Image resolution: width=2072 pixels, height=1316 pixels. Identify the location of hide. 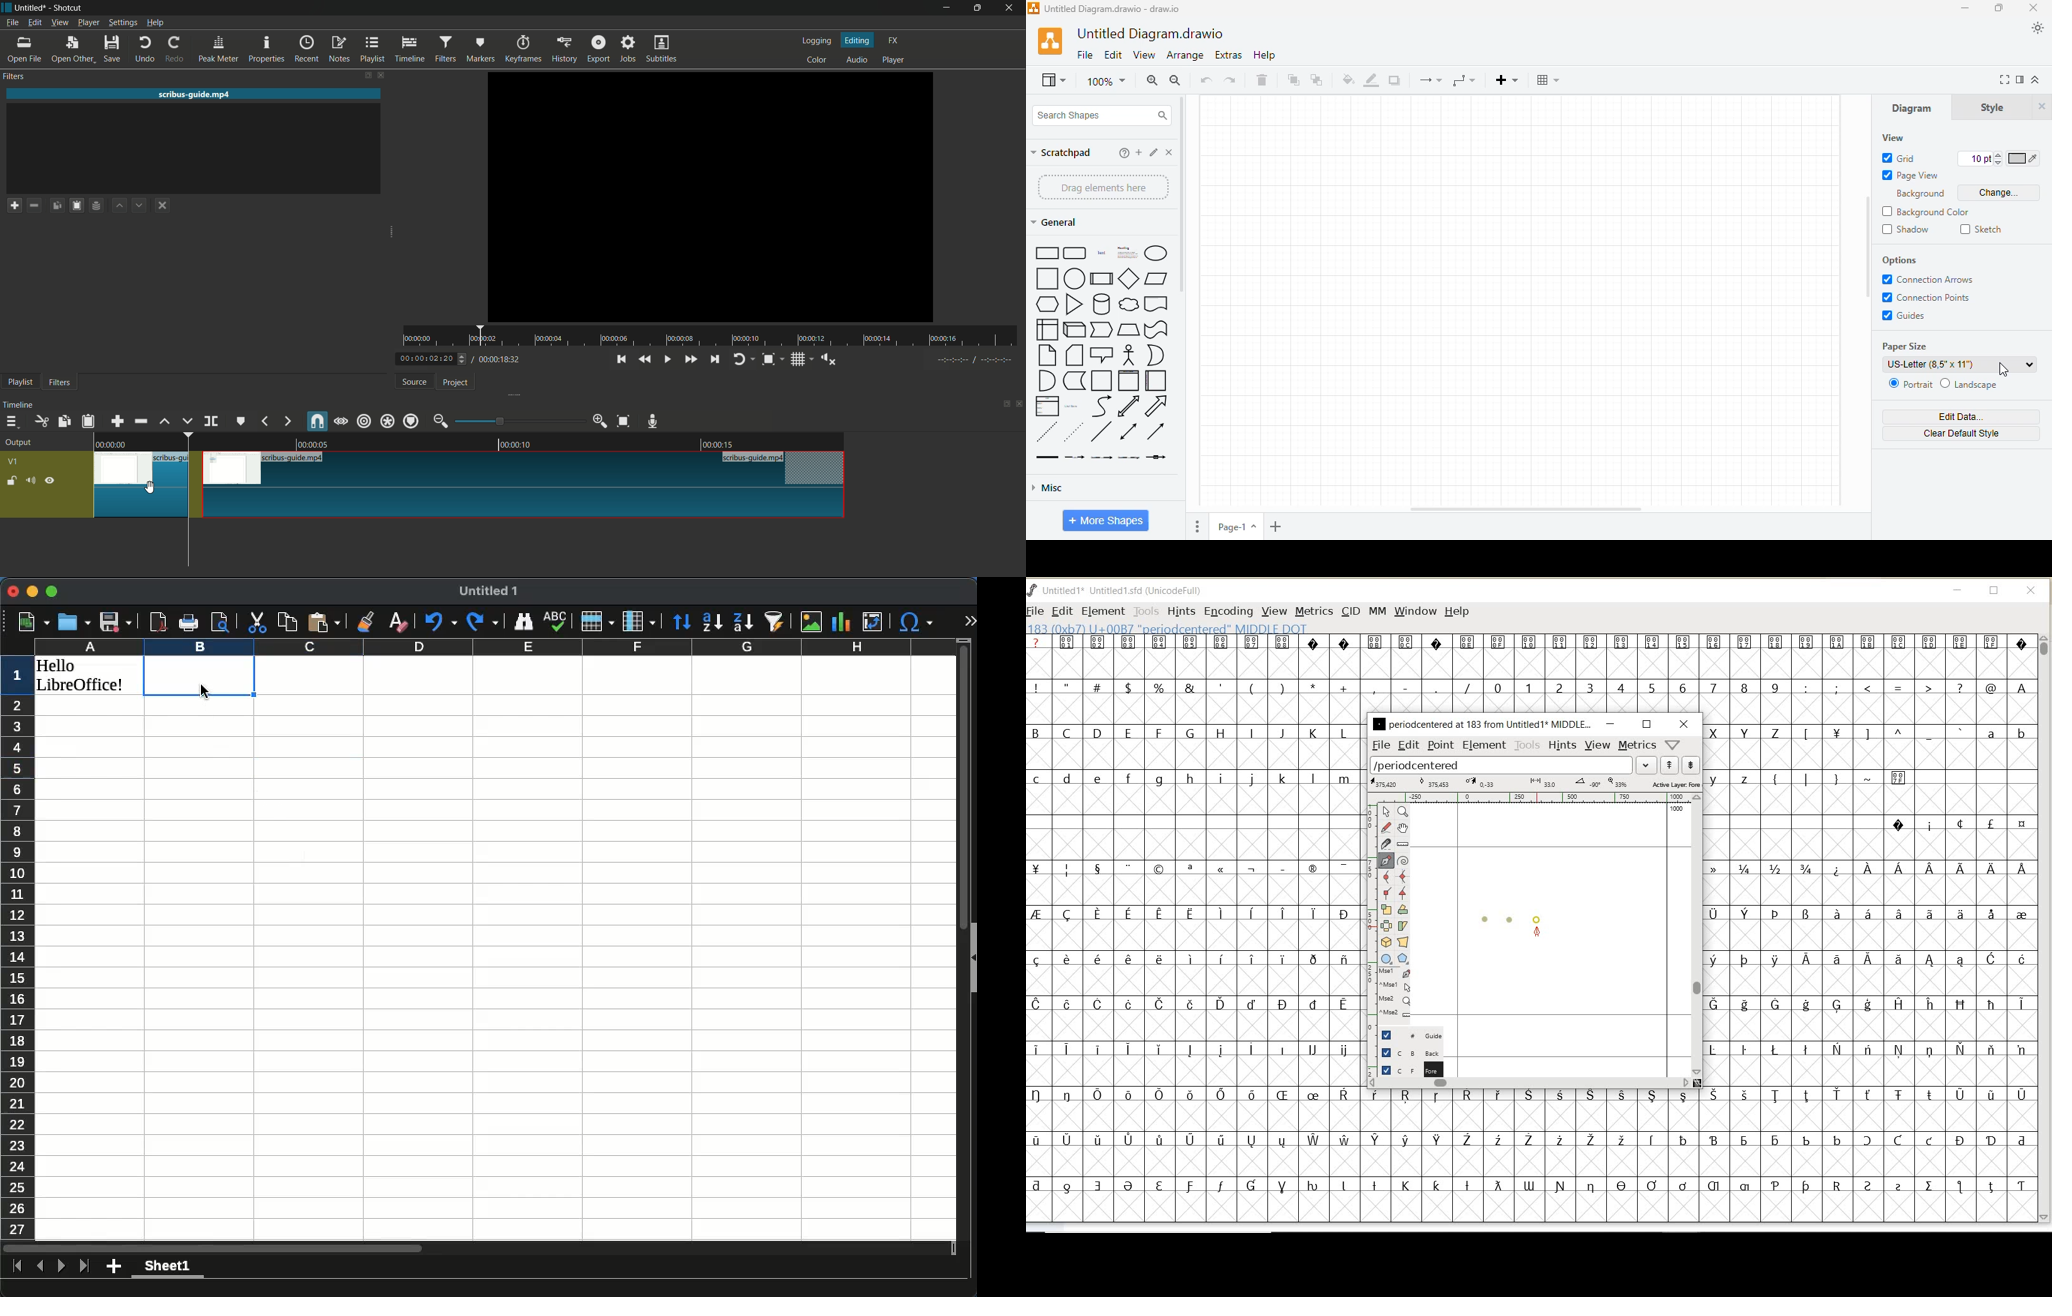
(2042, 107).